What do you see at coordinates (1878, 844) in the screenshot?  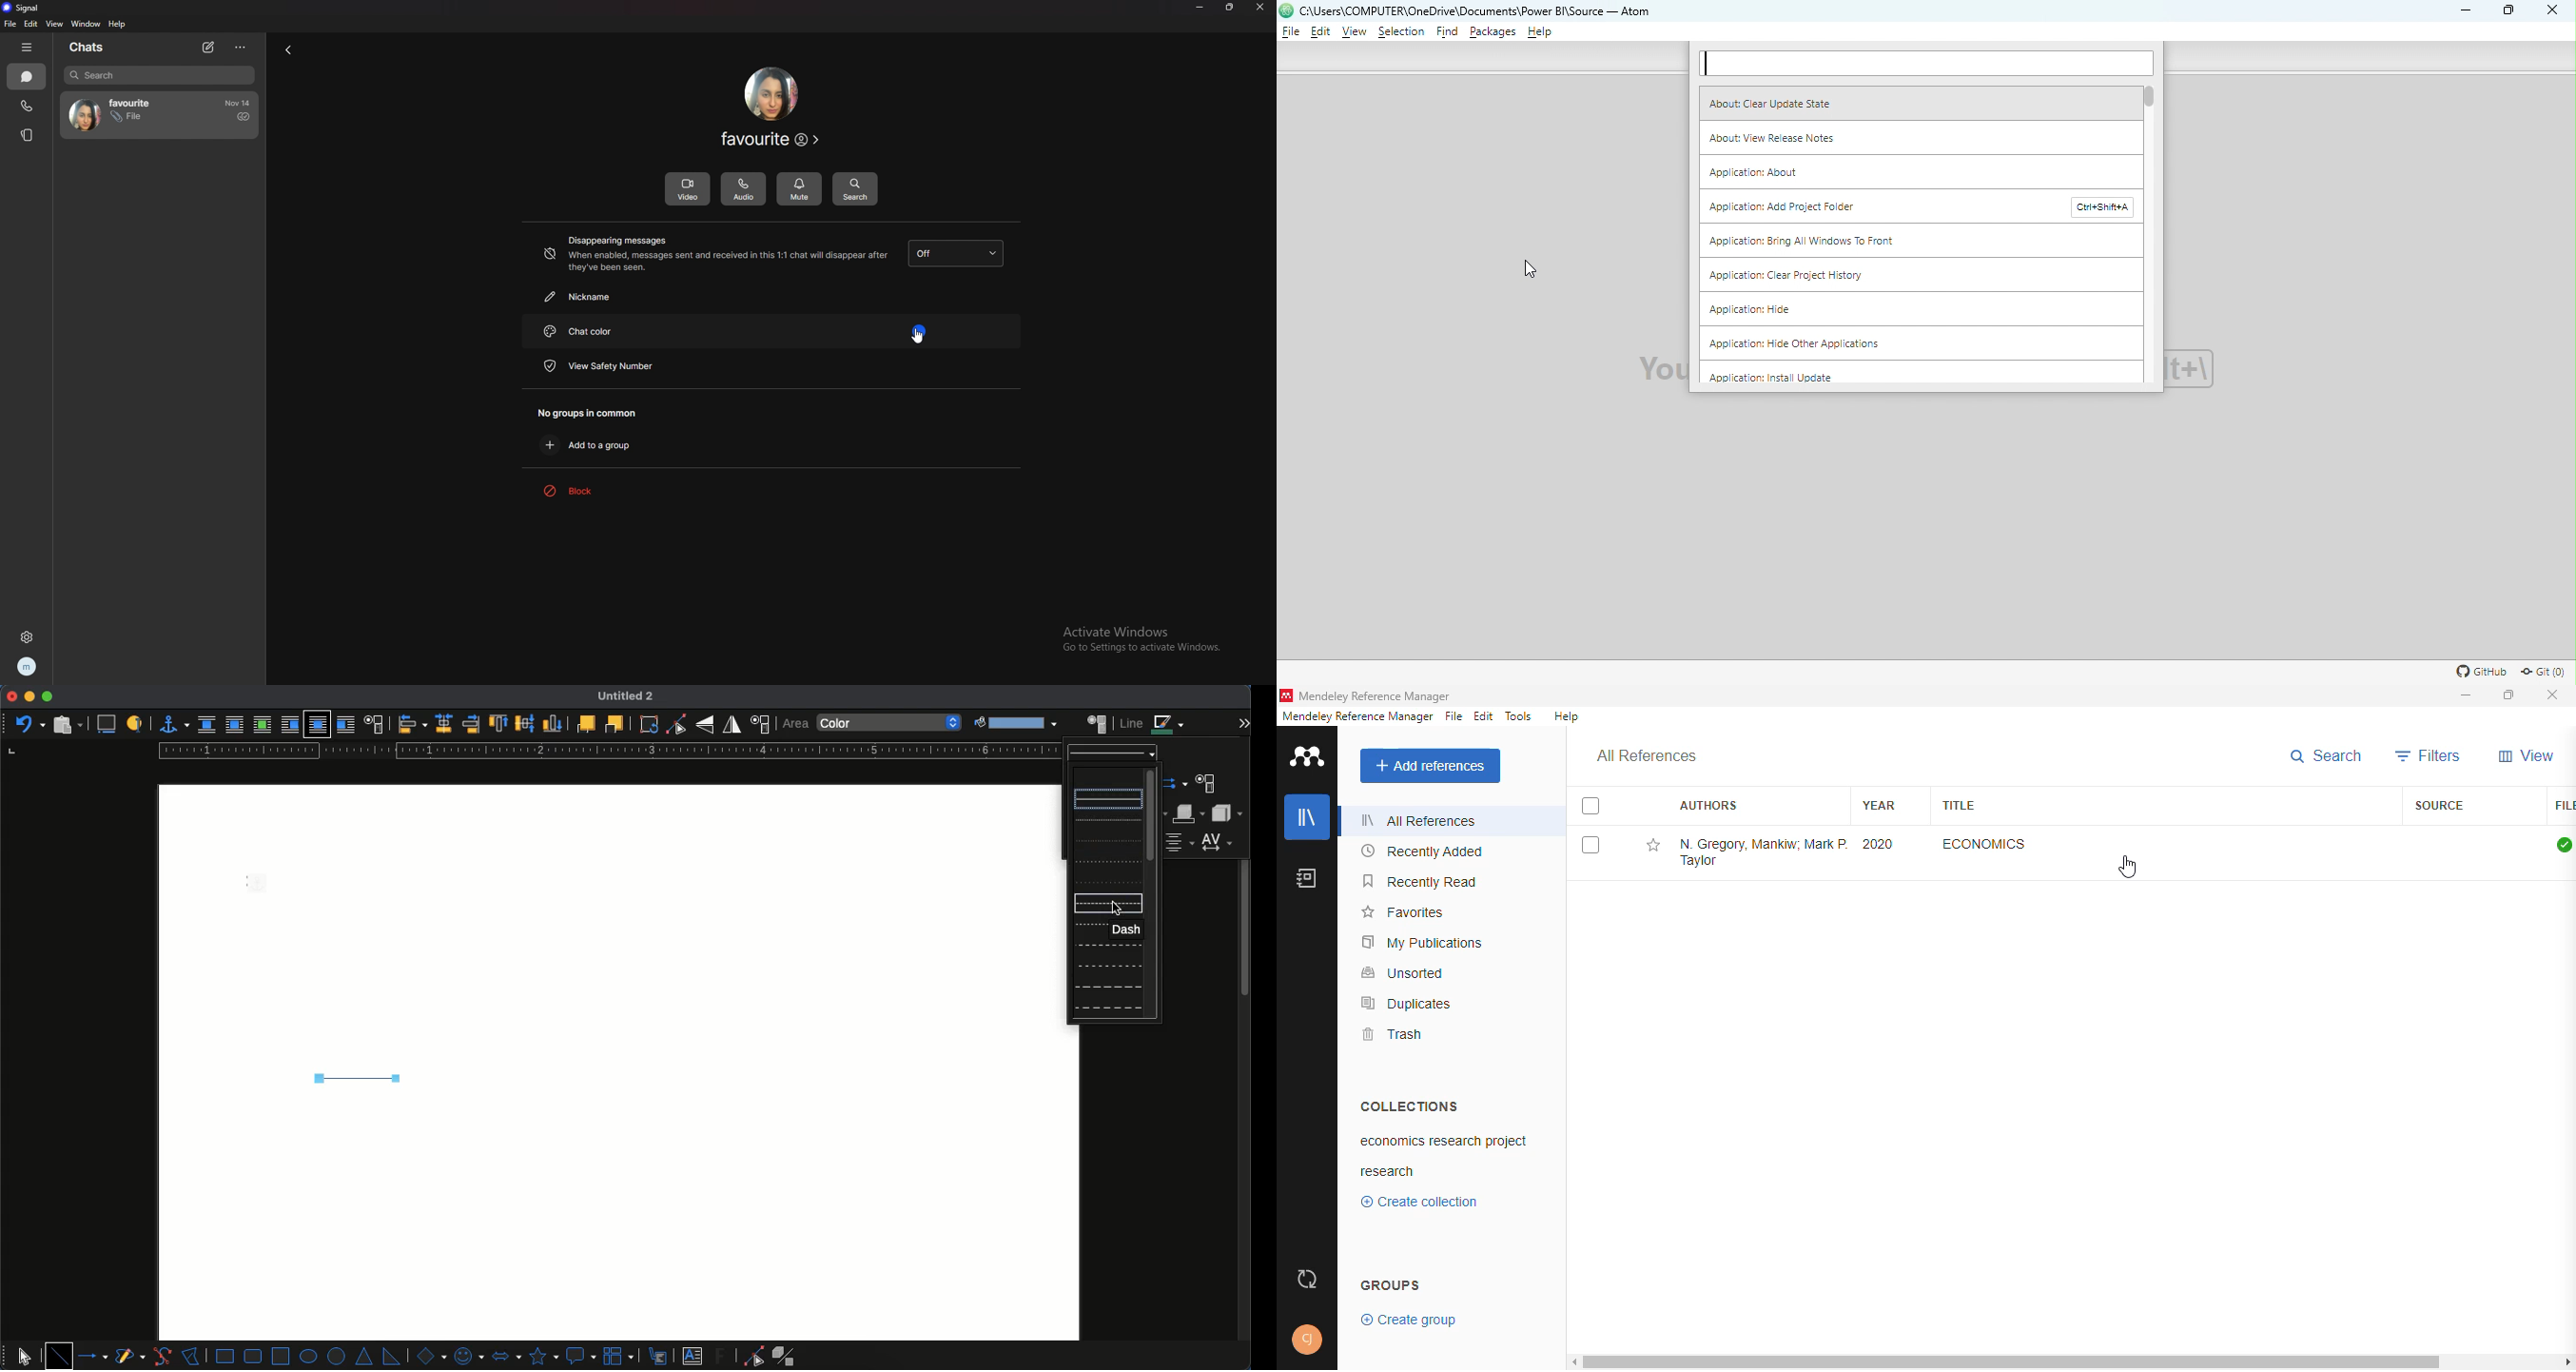 I see `2020` at bounding box center [1878, 844].